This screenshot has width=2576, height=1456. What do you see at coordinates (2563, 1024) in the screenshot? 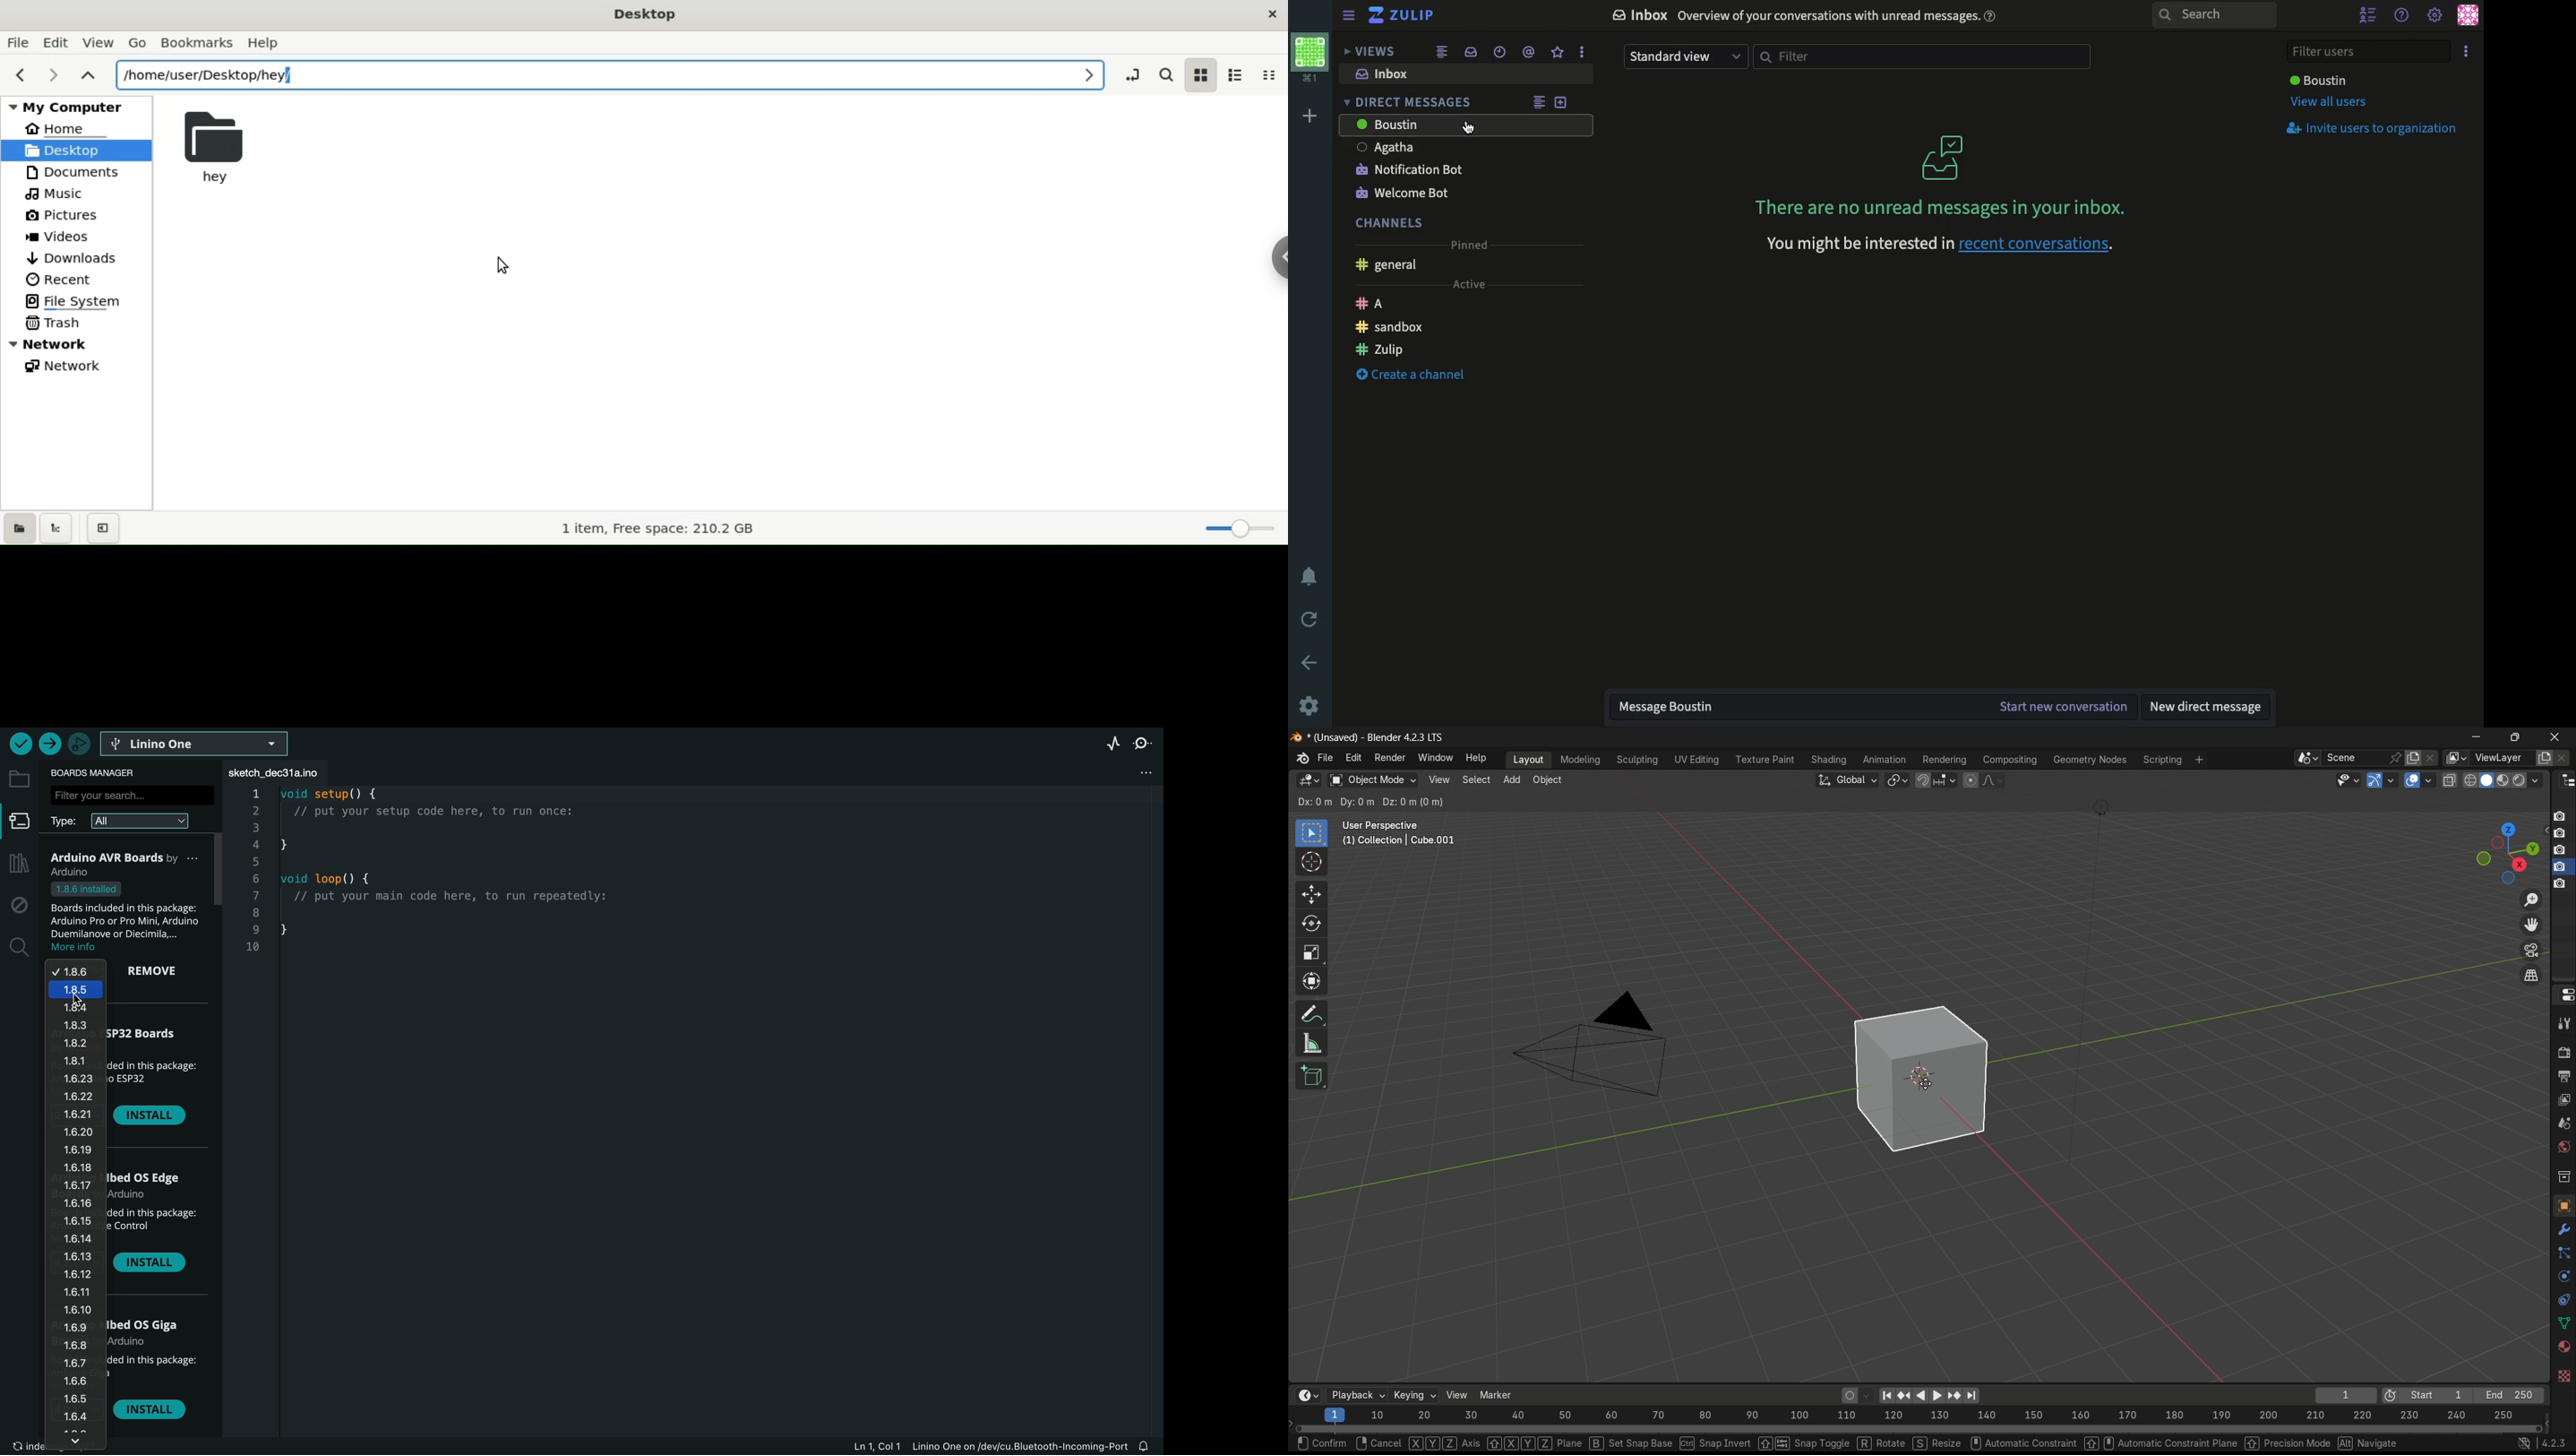
I see `tools` at bounding box center [2563, 1024].